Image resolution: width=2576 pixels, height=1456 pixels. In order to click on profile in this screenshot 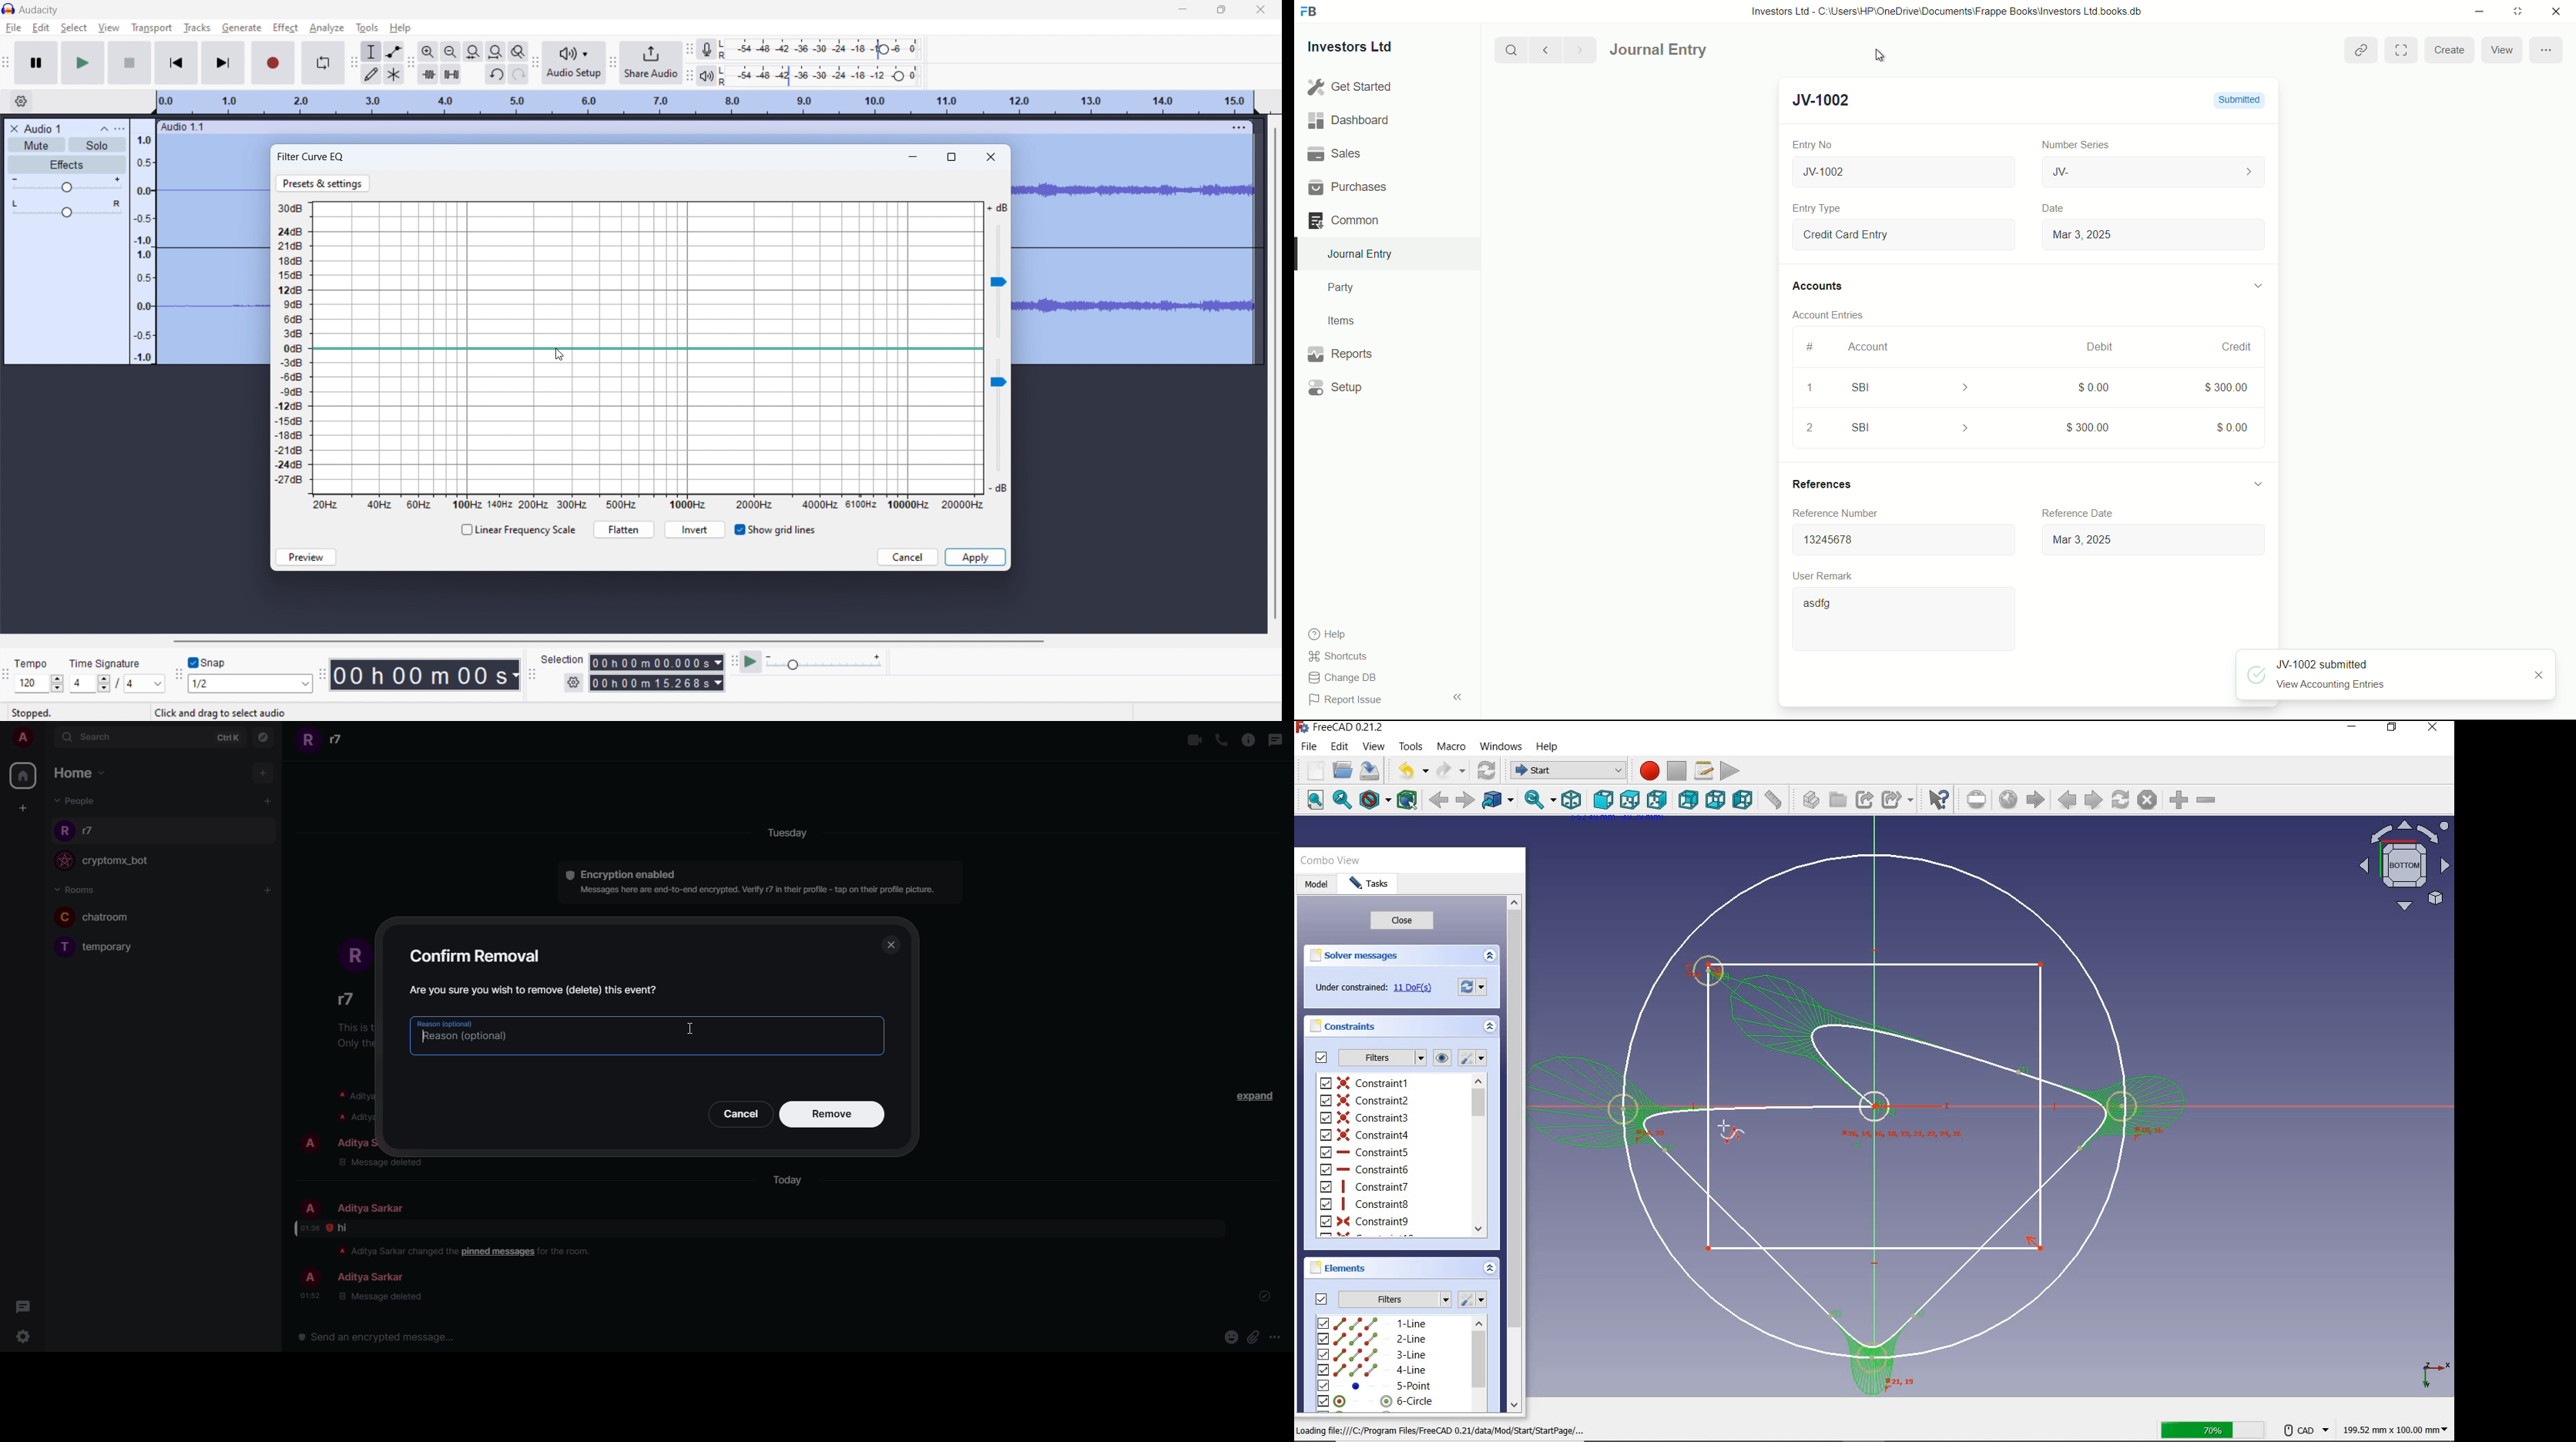, I will do `click(309, 741)`.